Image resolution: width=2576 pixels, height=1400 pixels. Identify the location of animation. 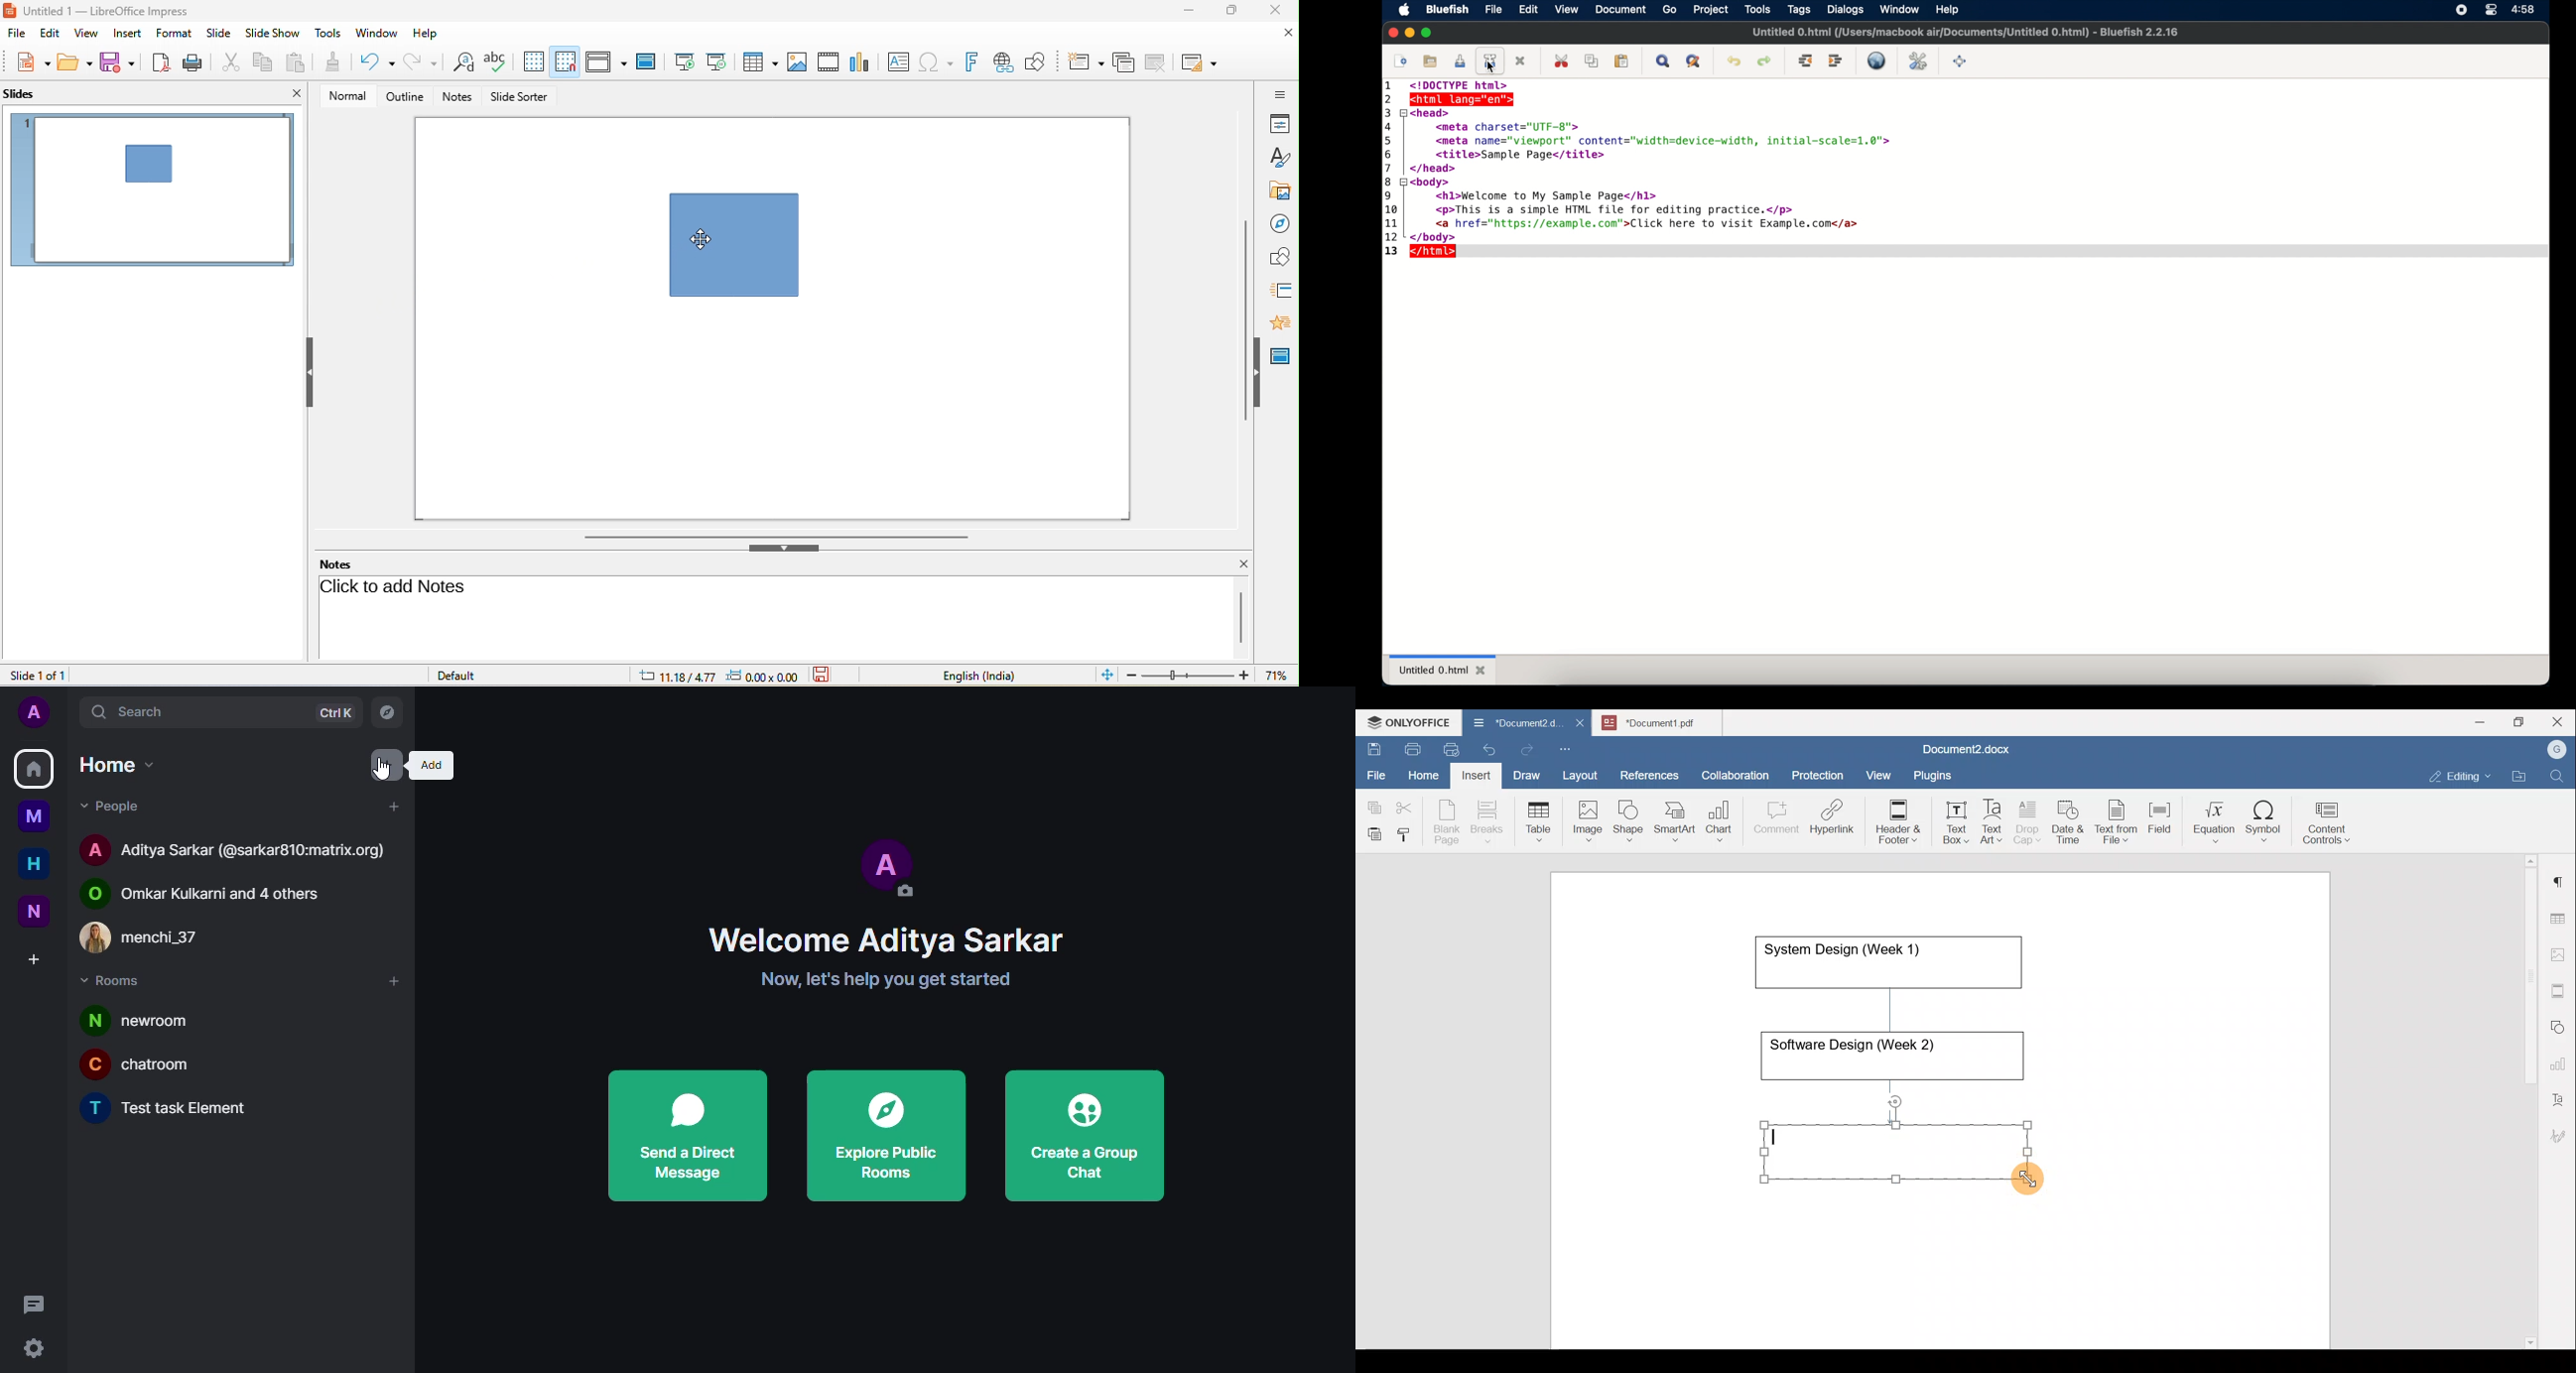
(1285, 322).